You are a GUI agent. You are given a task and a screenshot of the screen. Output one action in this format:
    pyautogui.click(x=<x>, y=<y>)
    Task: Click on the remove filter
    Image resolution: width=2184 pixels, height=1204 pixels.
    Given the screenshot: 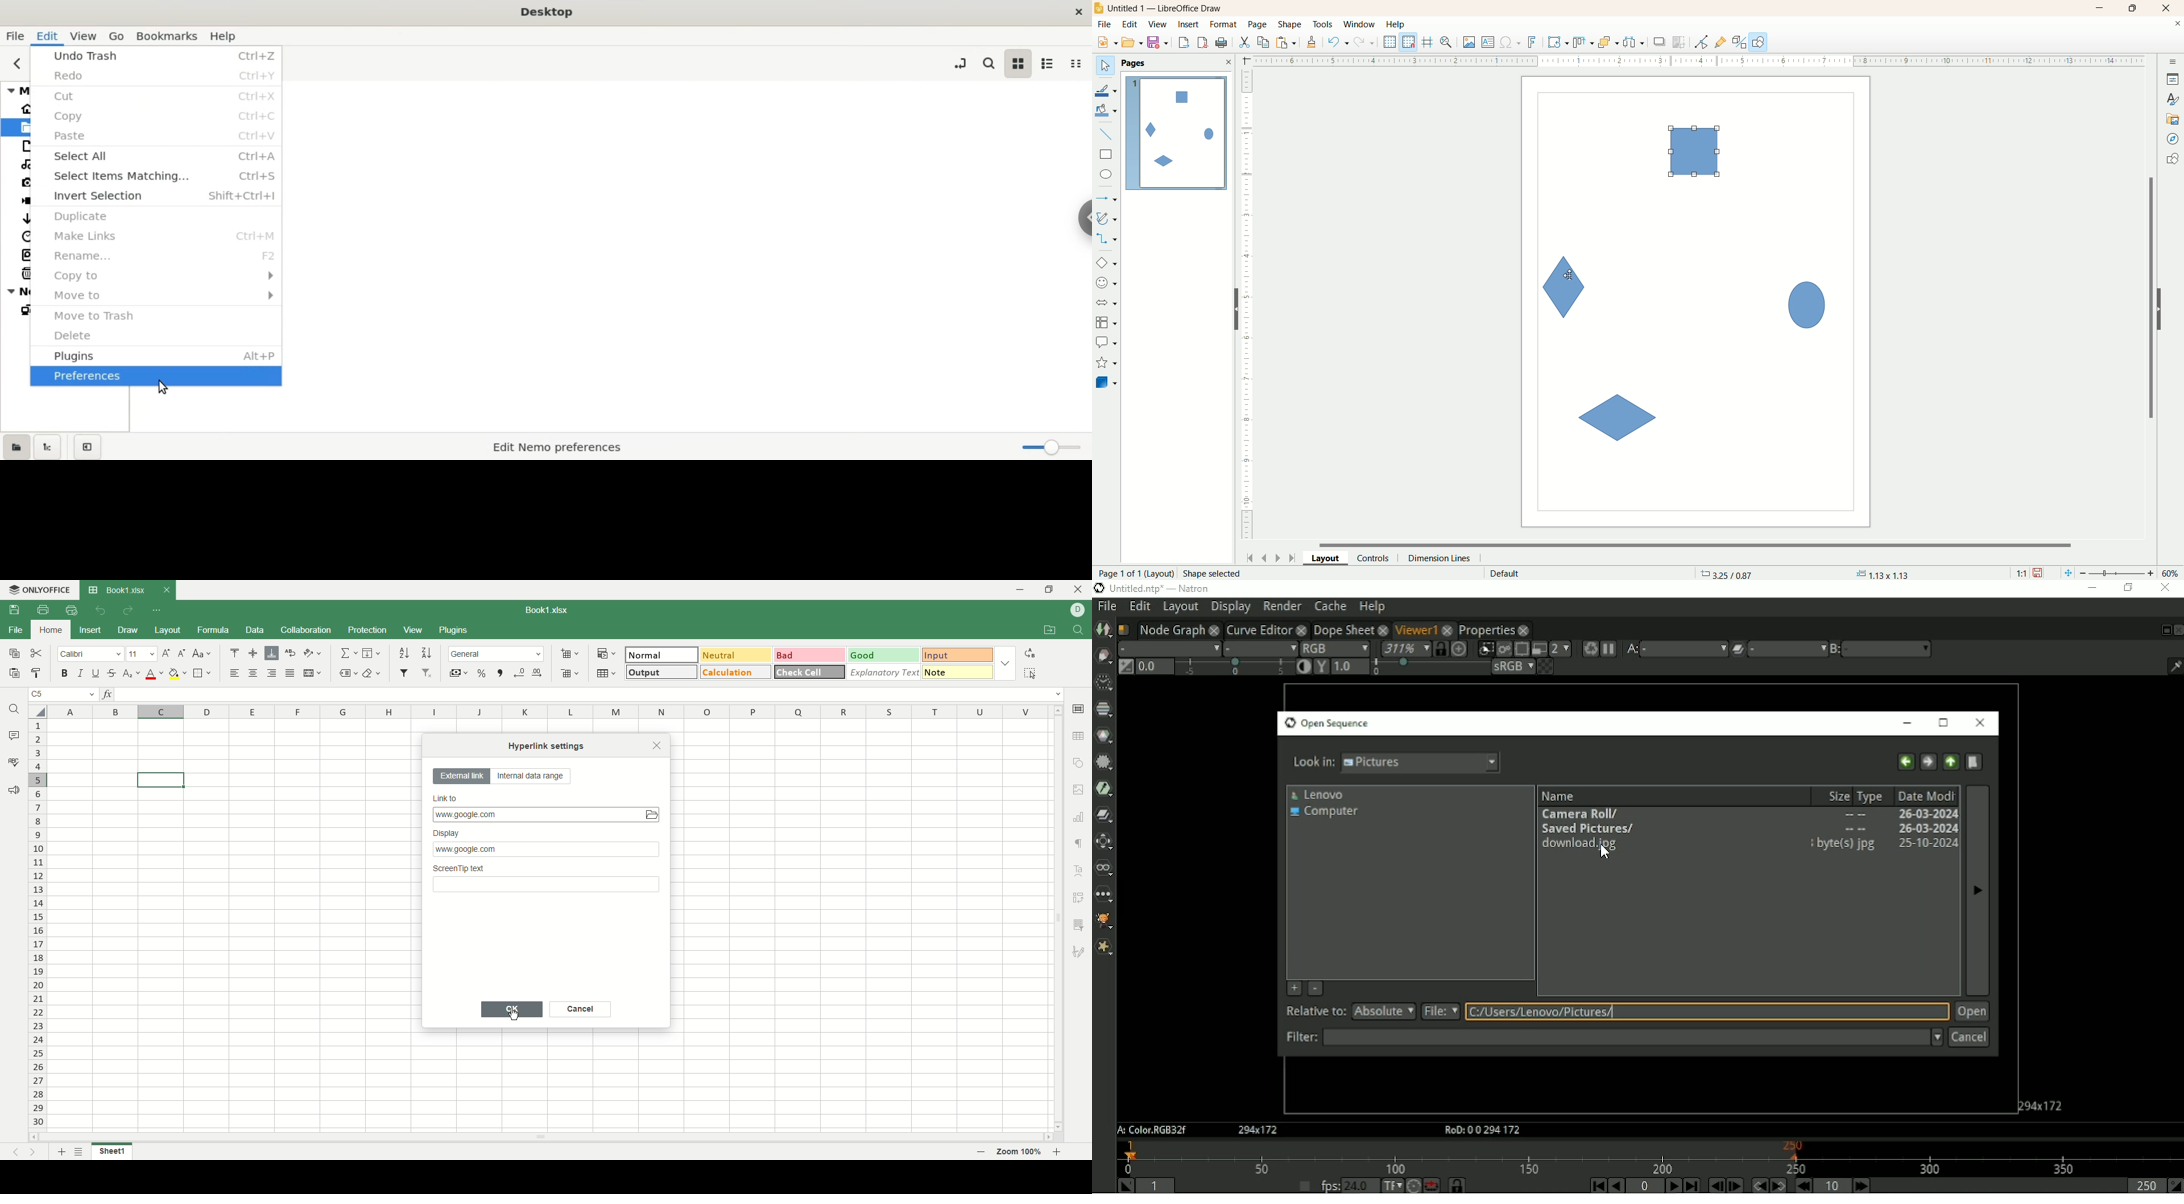 What is the action you would take?
    pyautogui.click(x=428, y=674)
    